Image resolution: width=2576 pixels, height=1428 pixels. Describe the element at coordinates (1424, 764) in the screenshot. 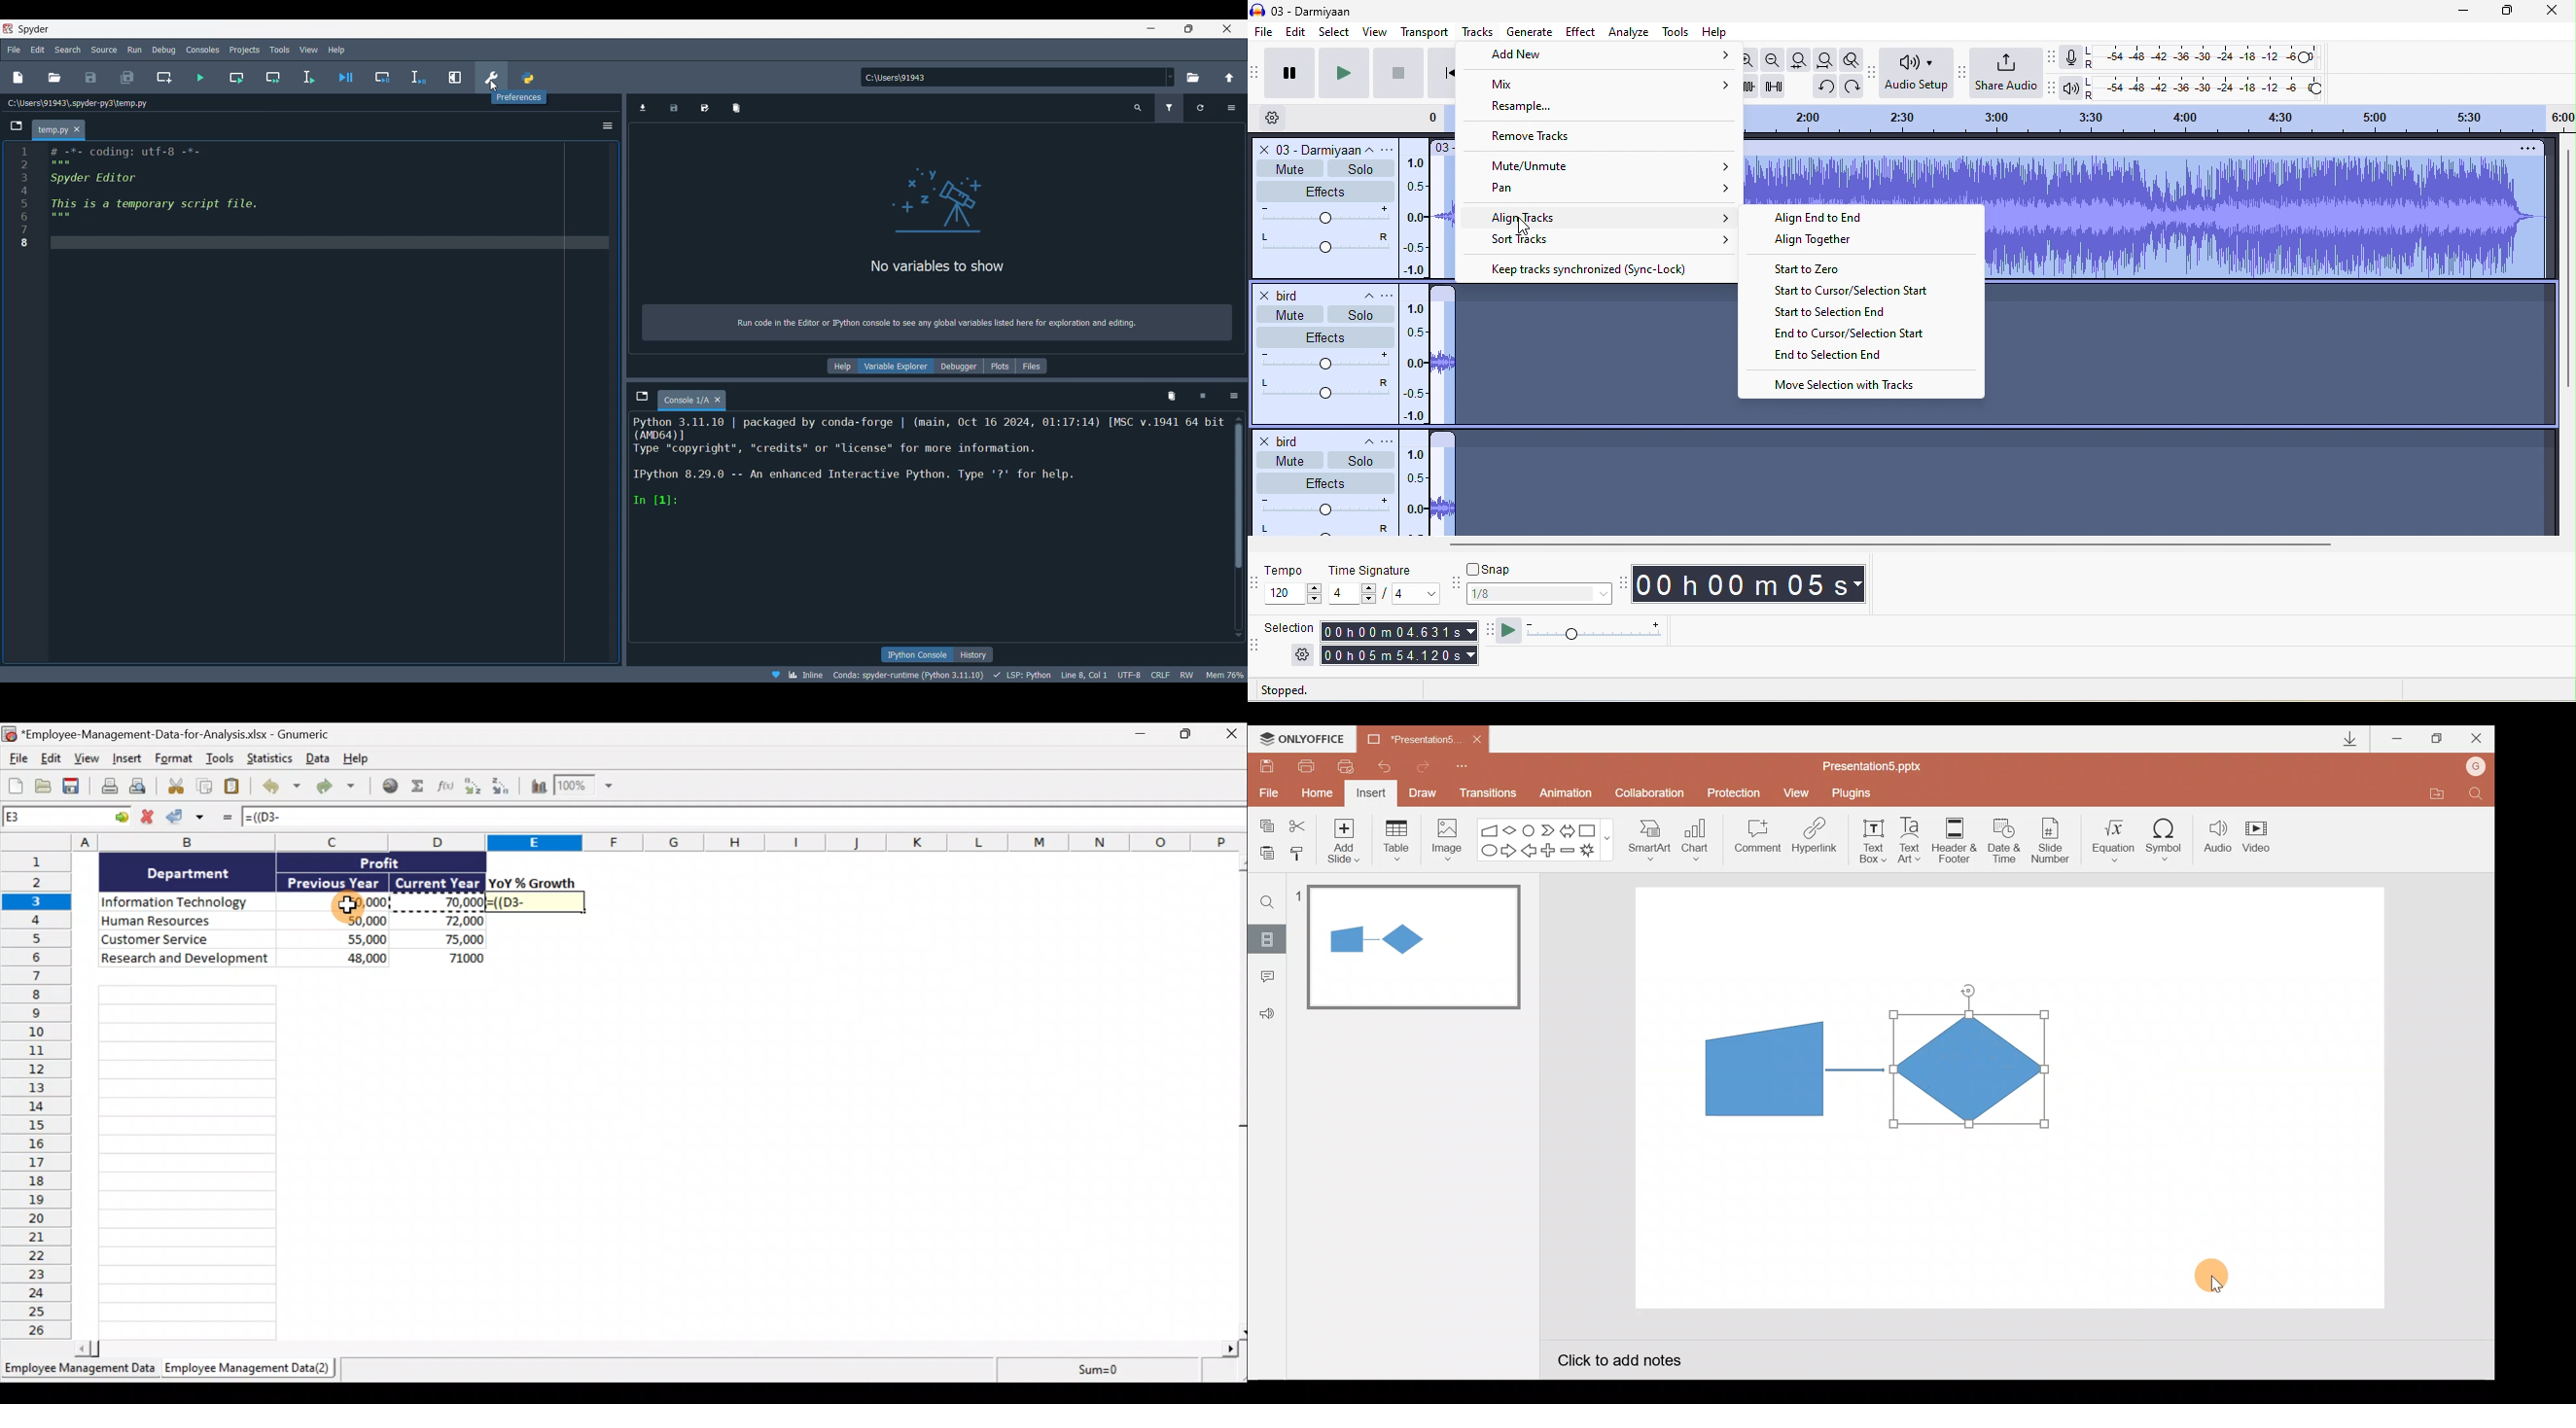

I see `Redo` at that location.